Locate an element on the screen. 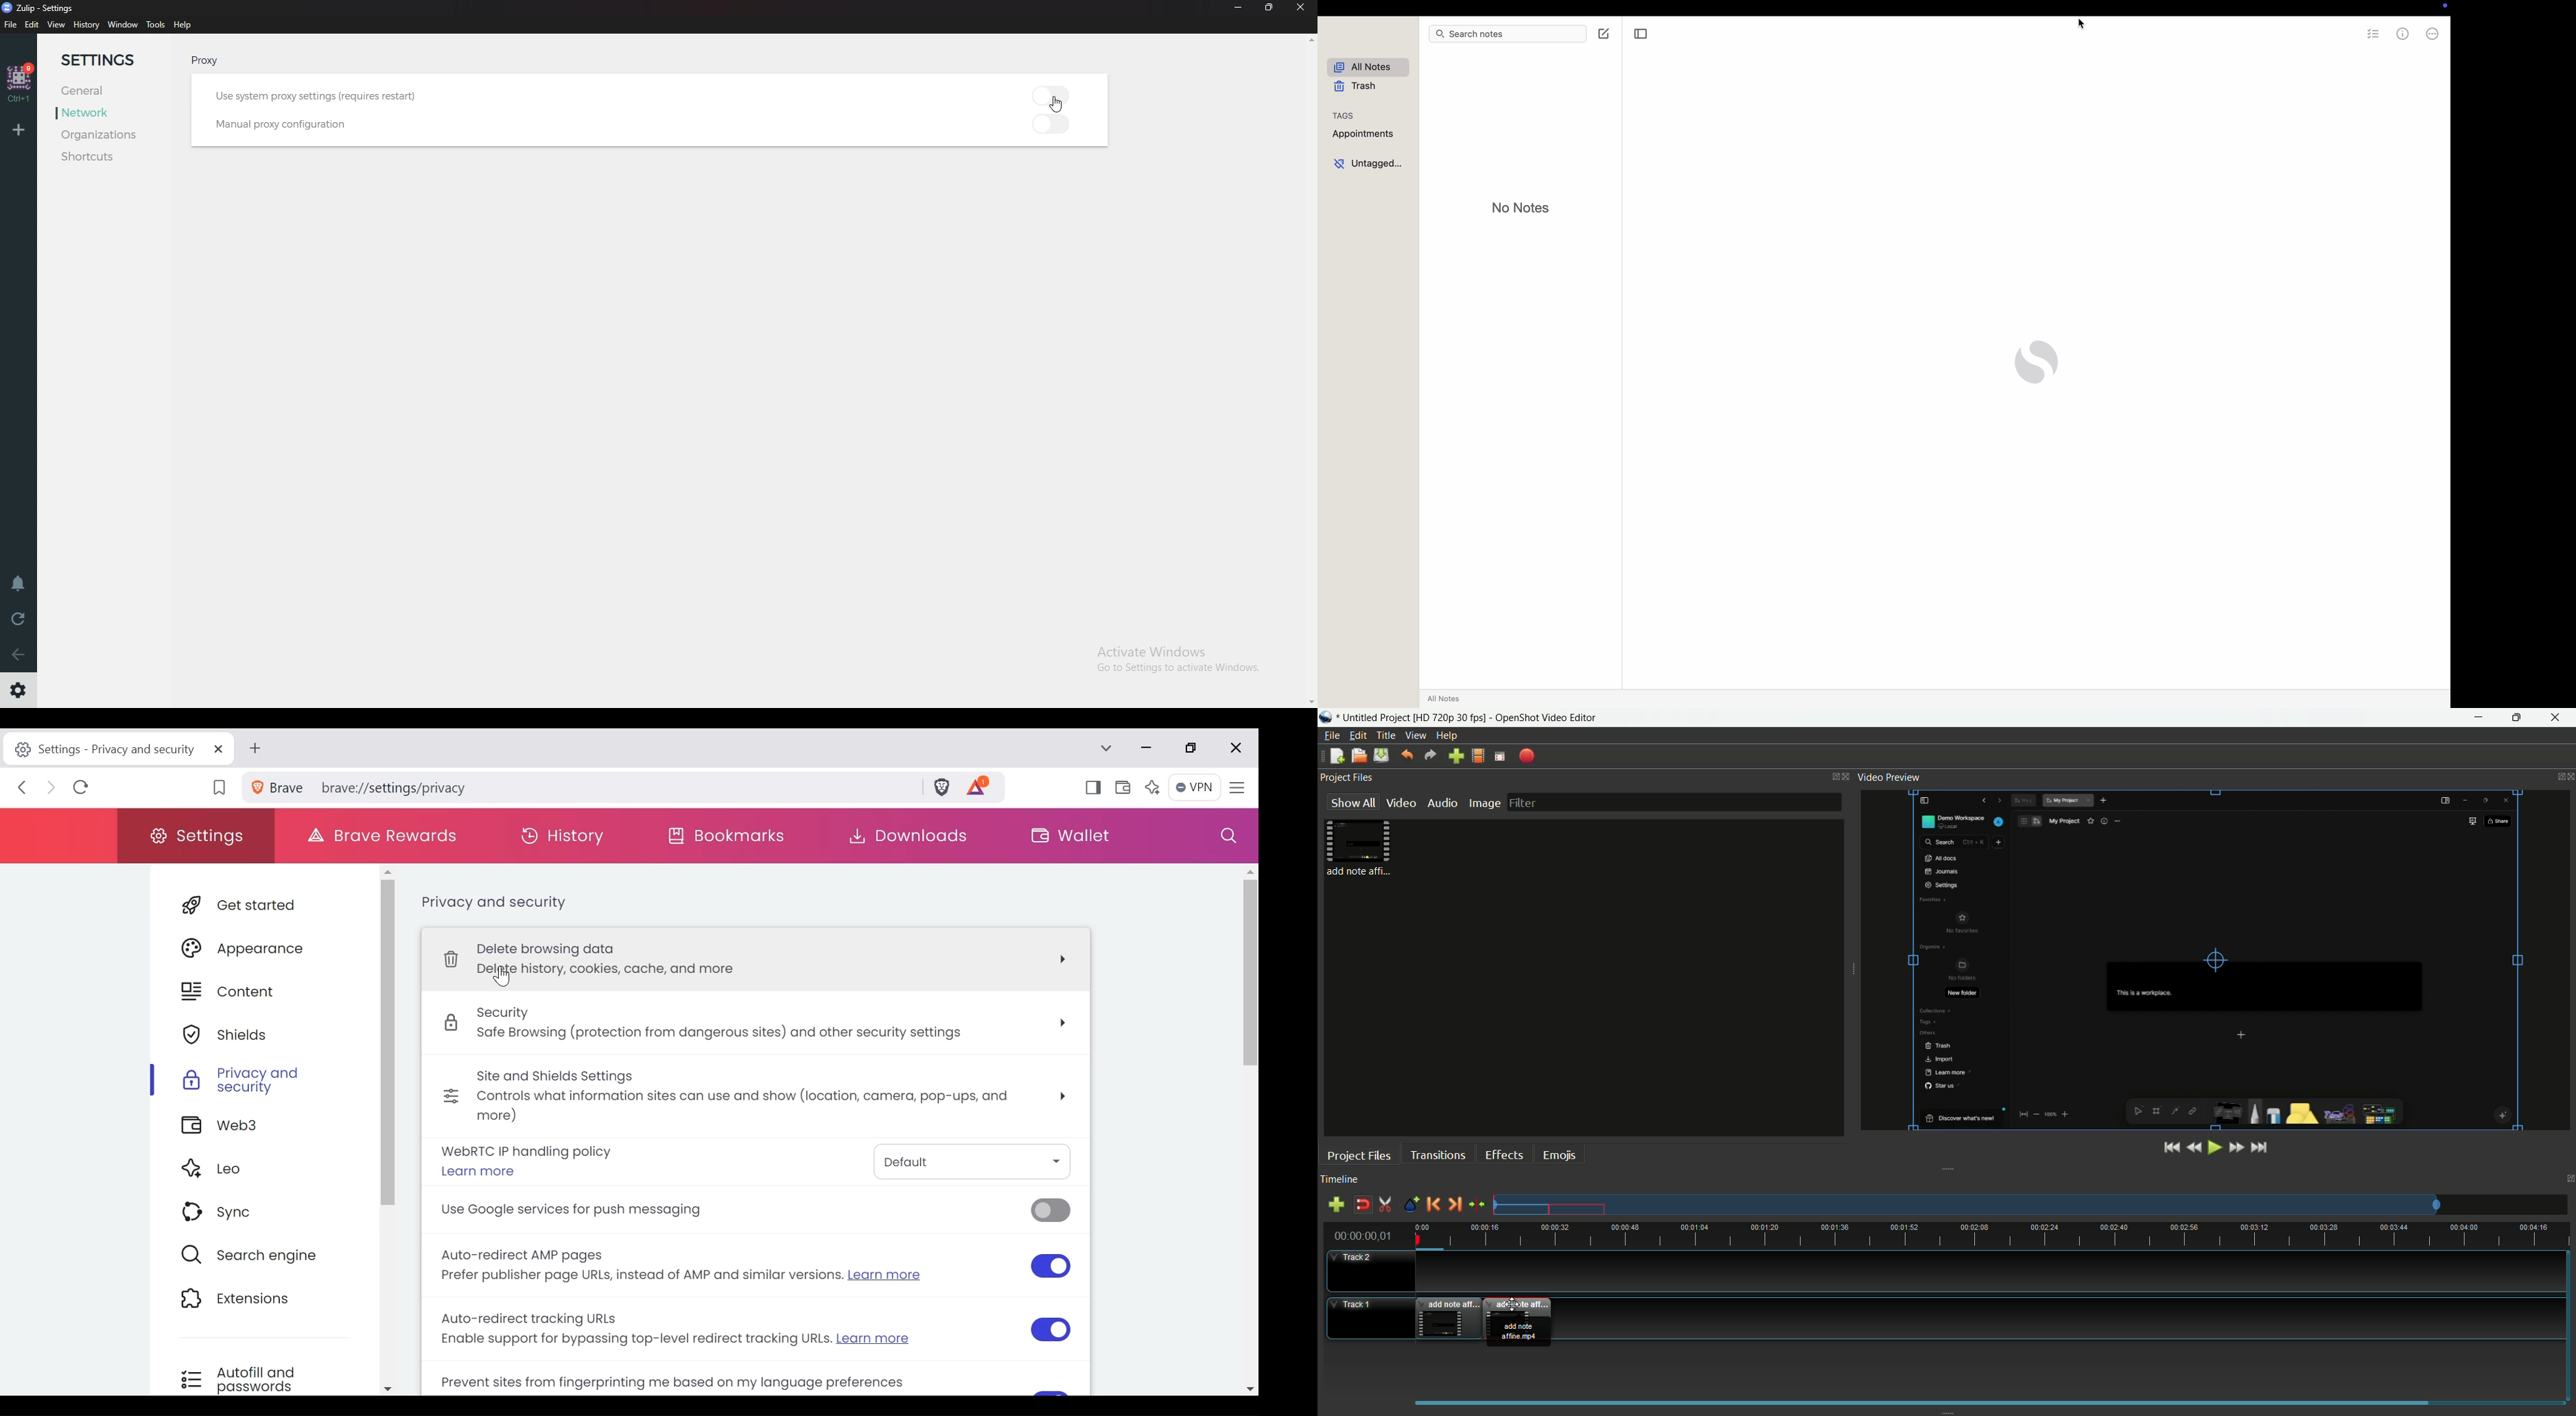  toggle is located at coordinates (1057, 123).